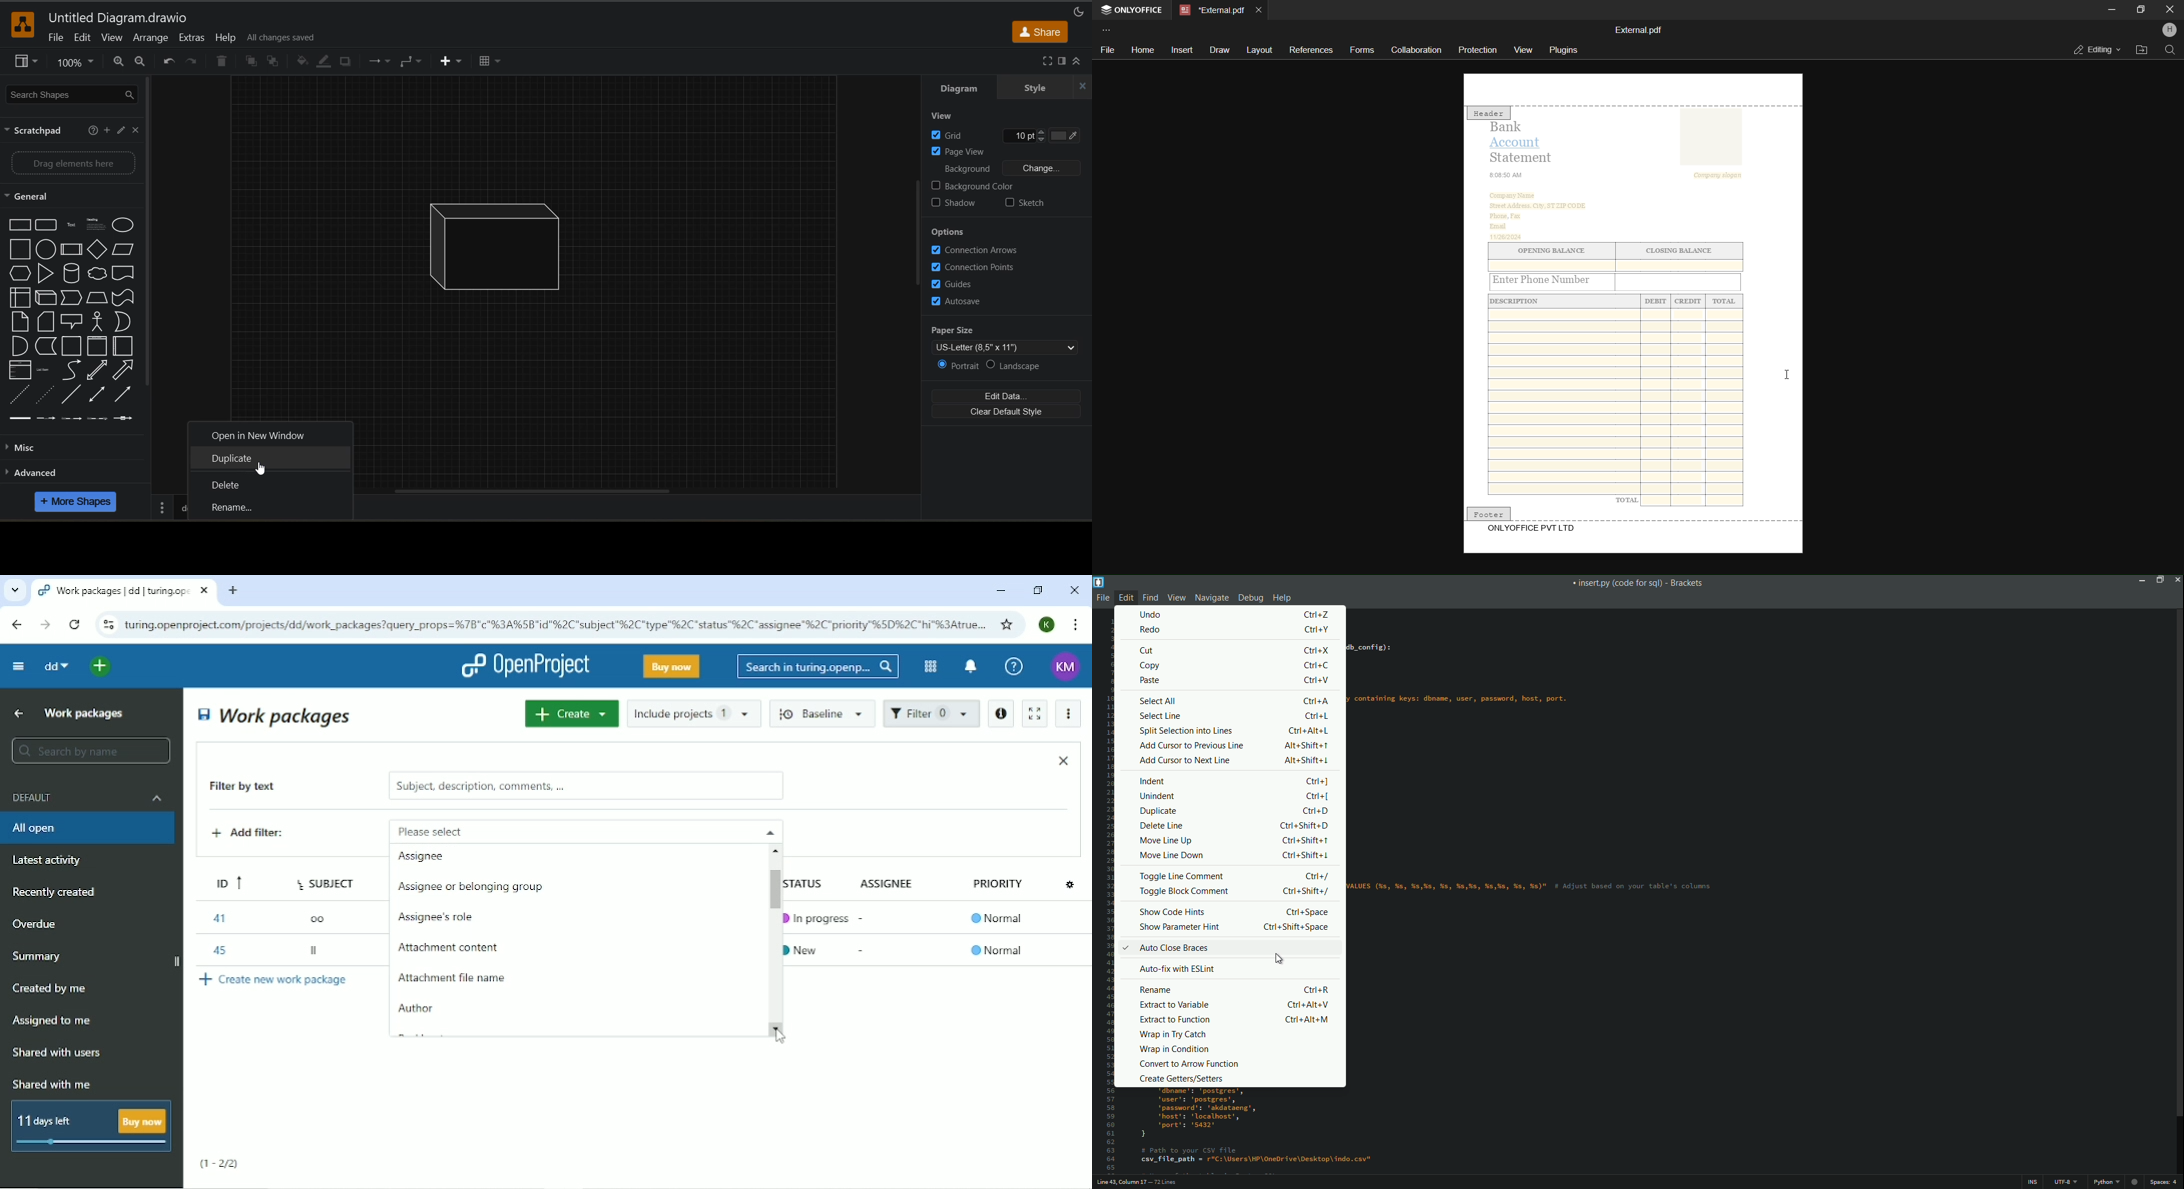  I want to click on view, so click(945, 117).